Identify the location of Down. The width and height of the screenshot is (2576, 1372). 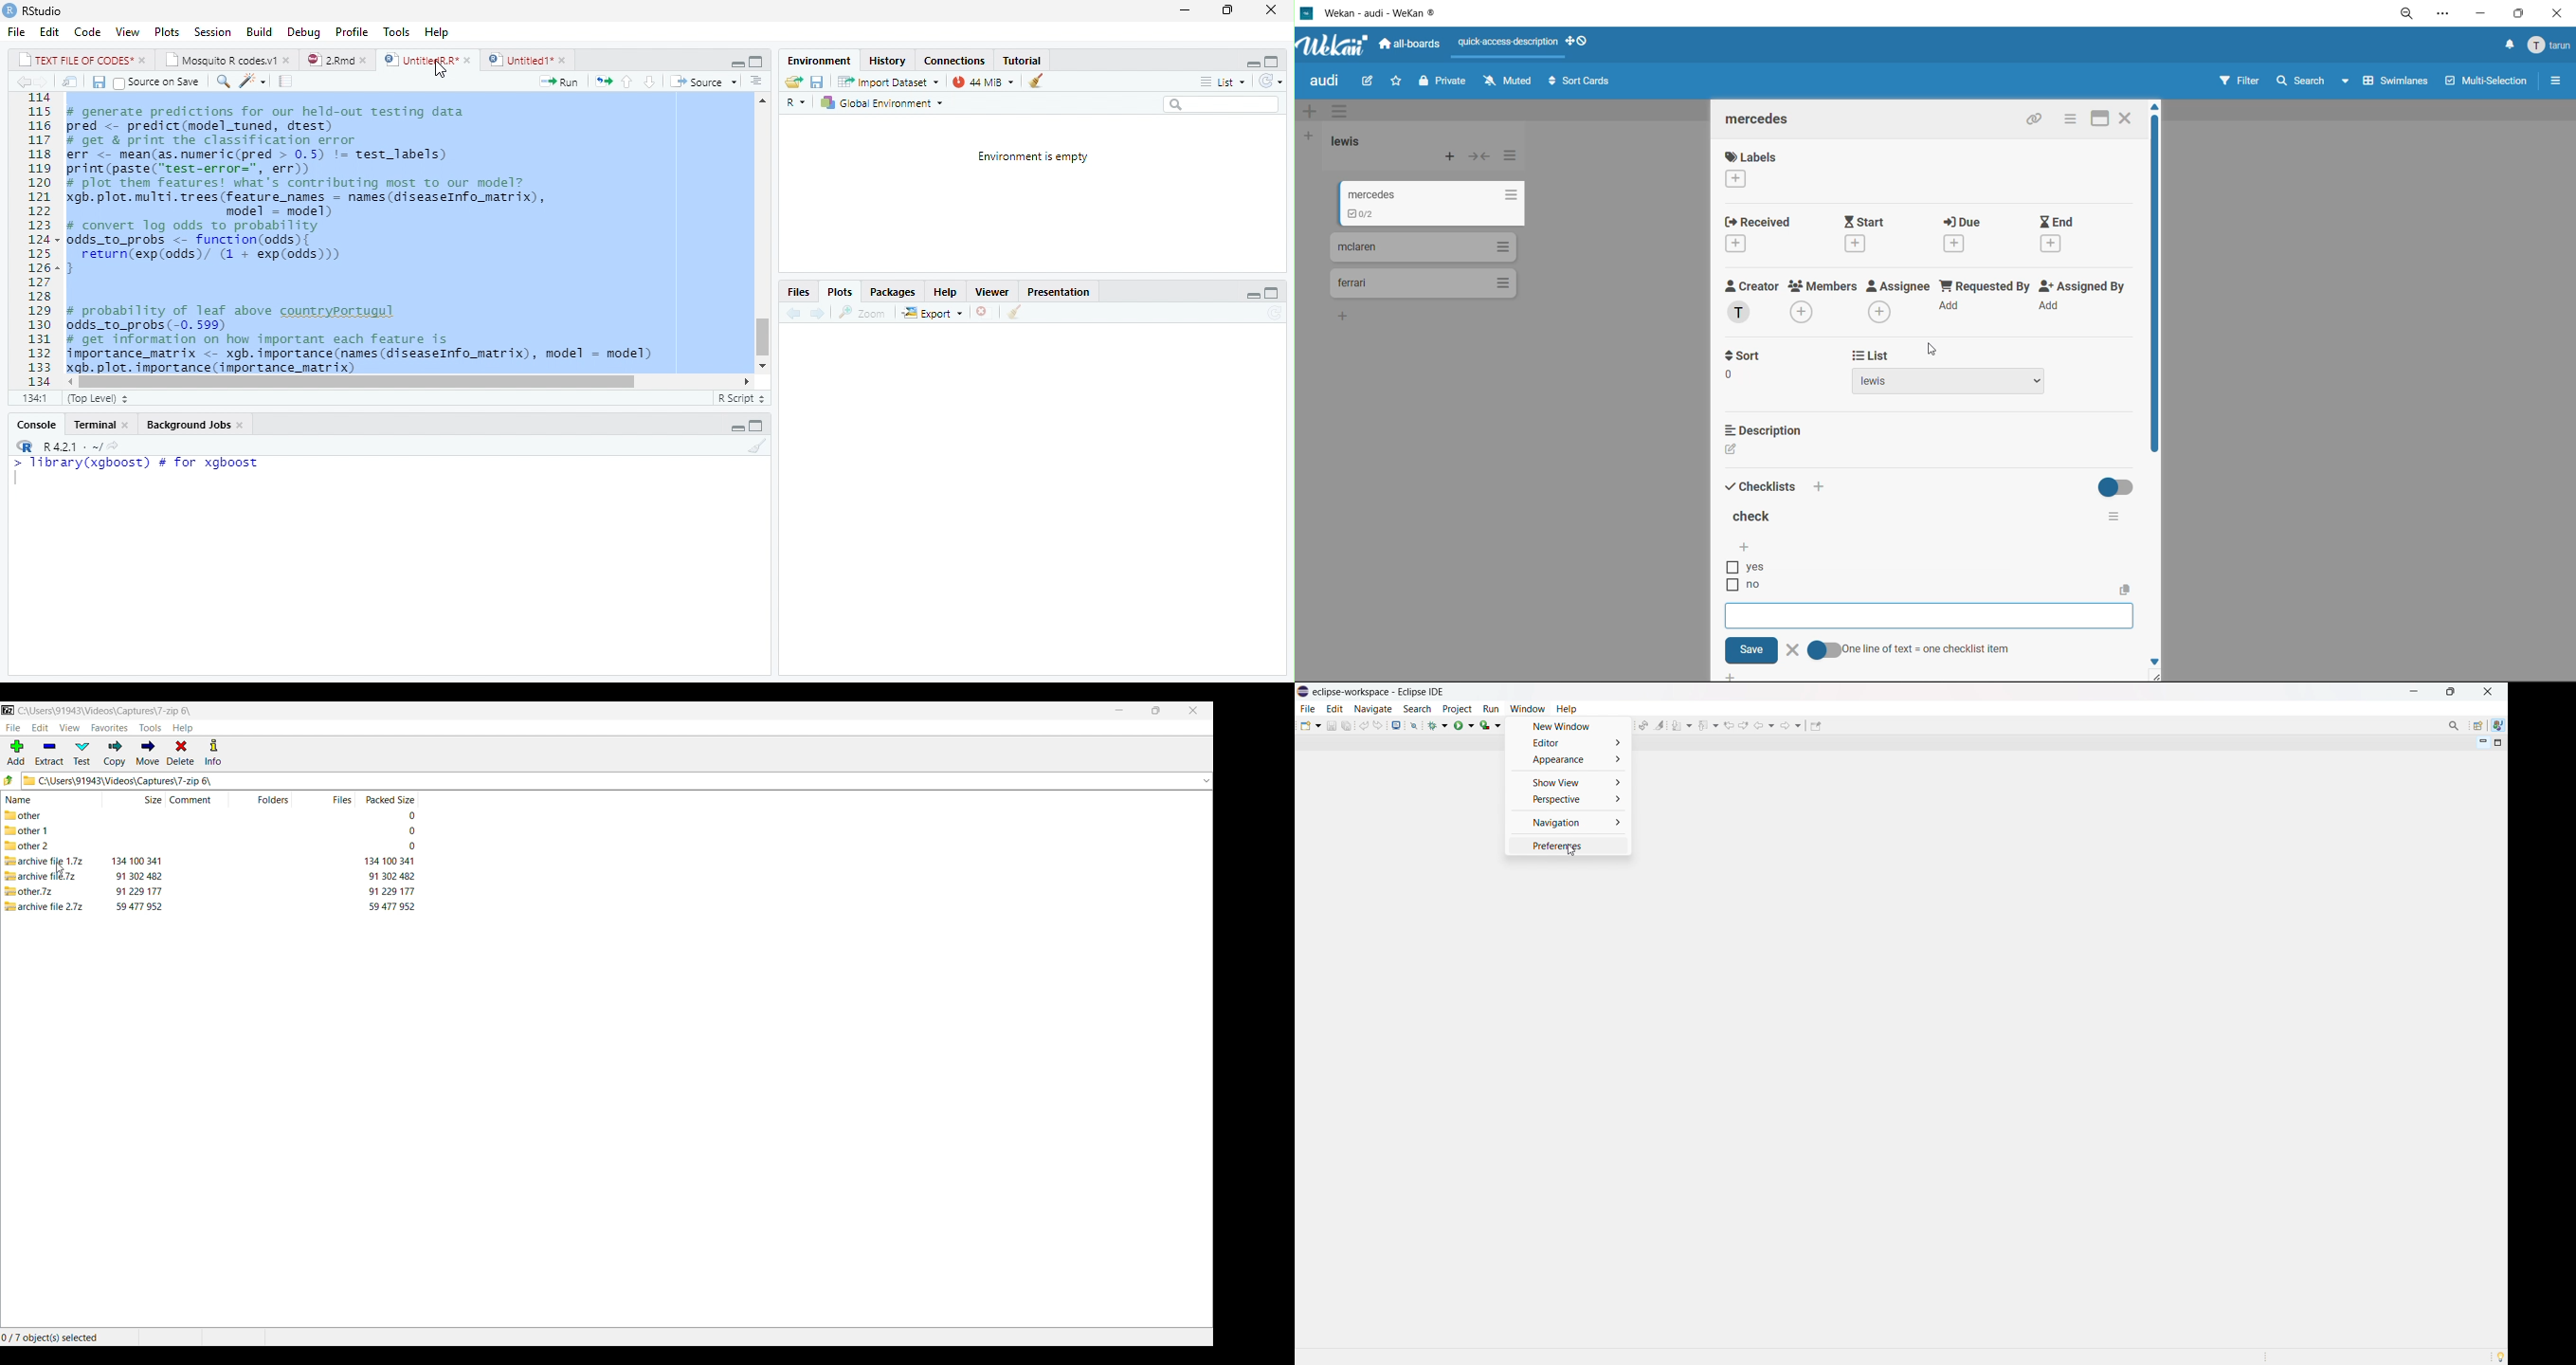
(649, 81).